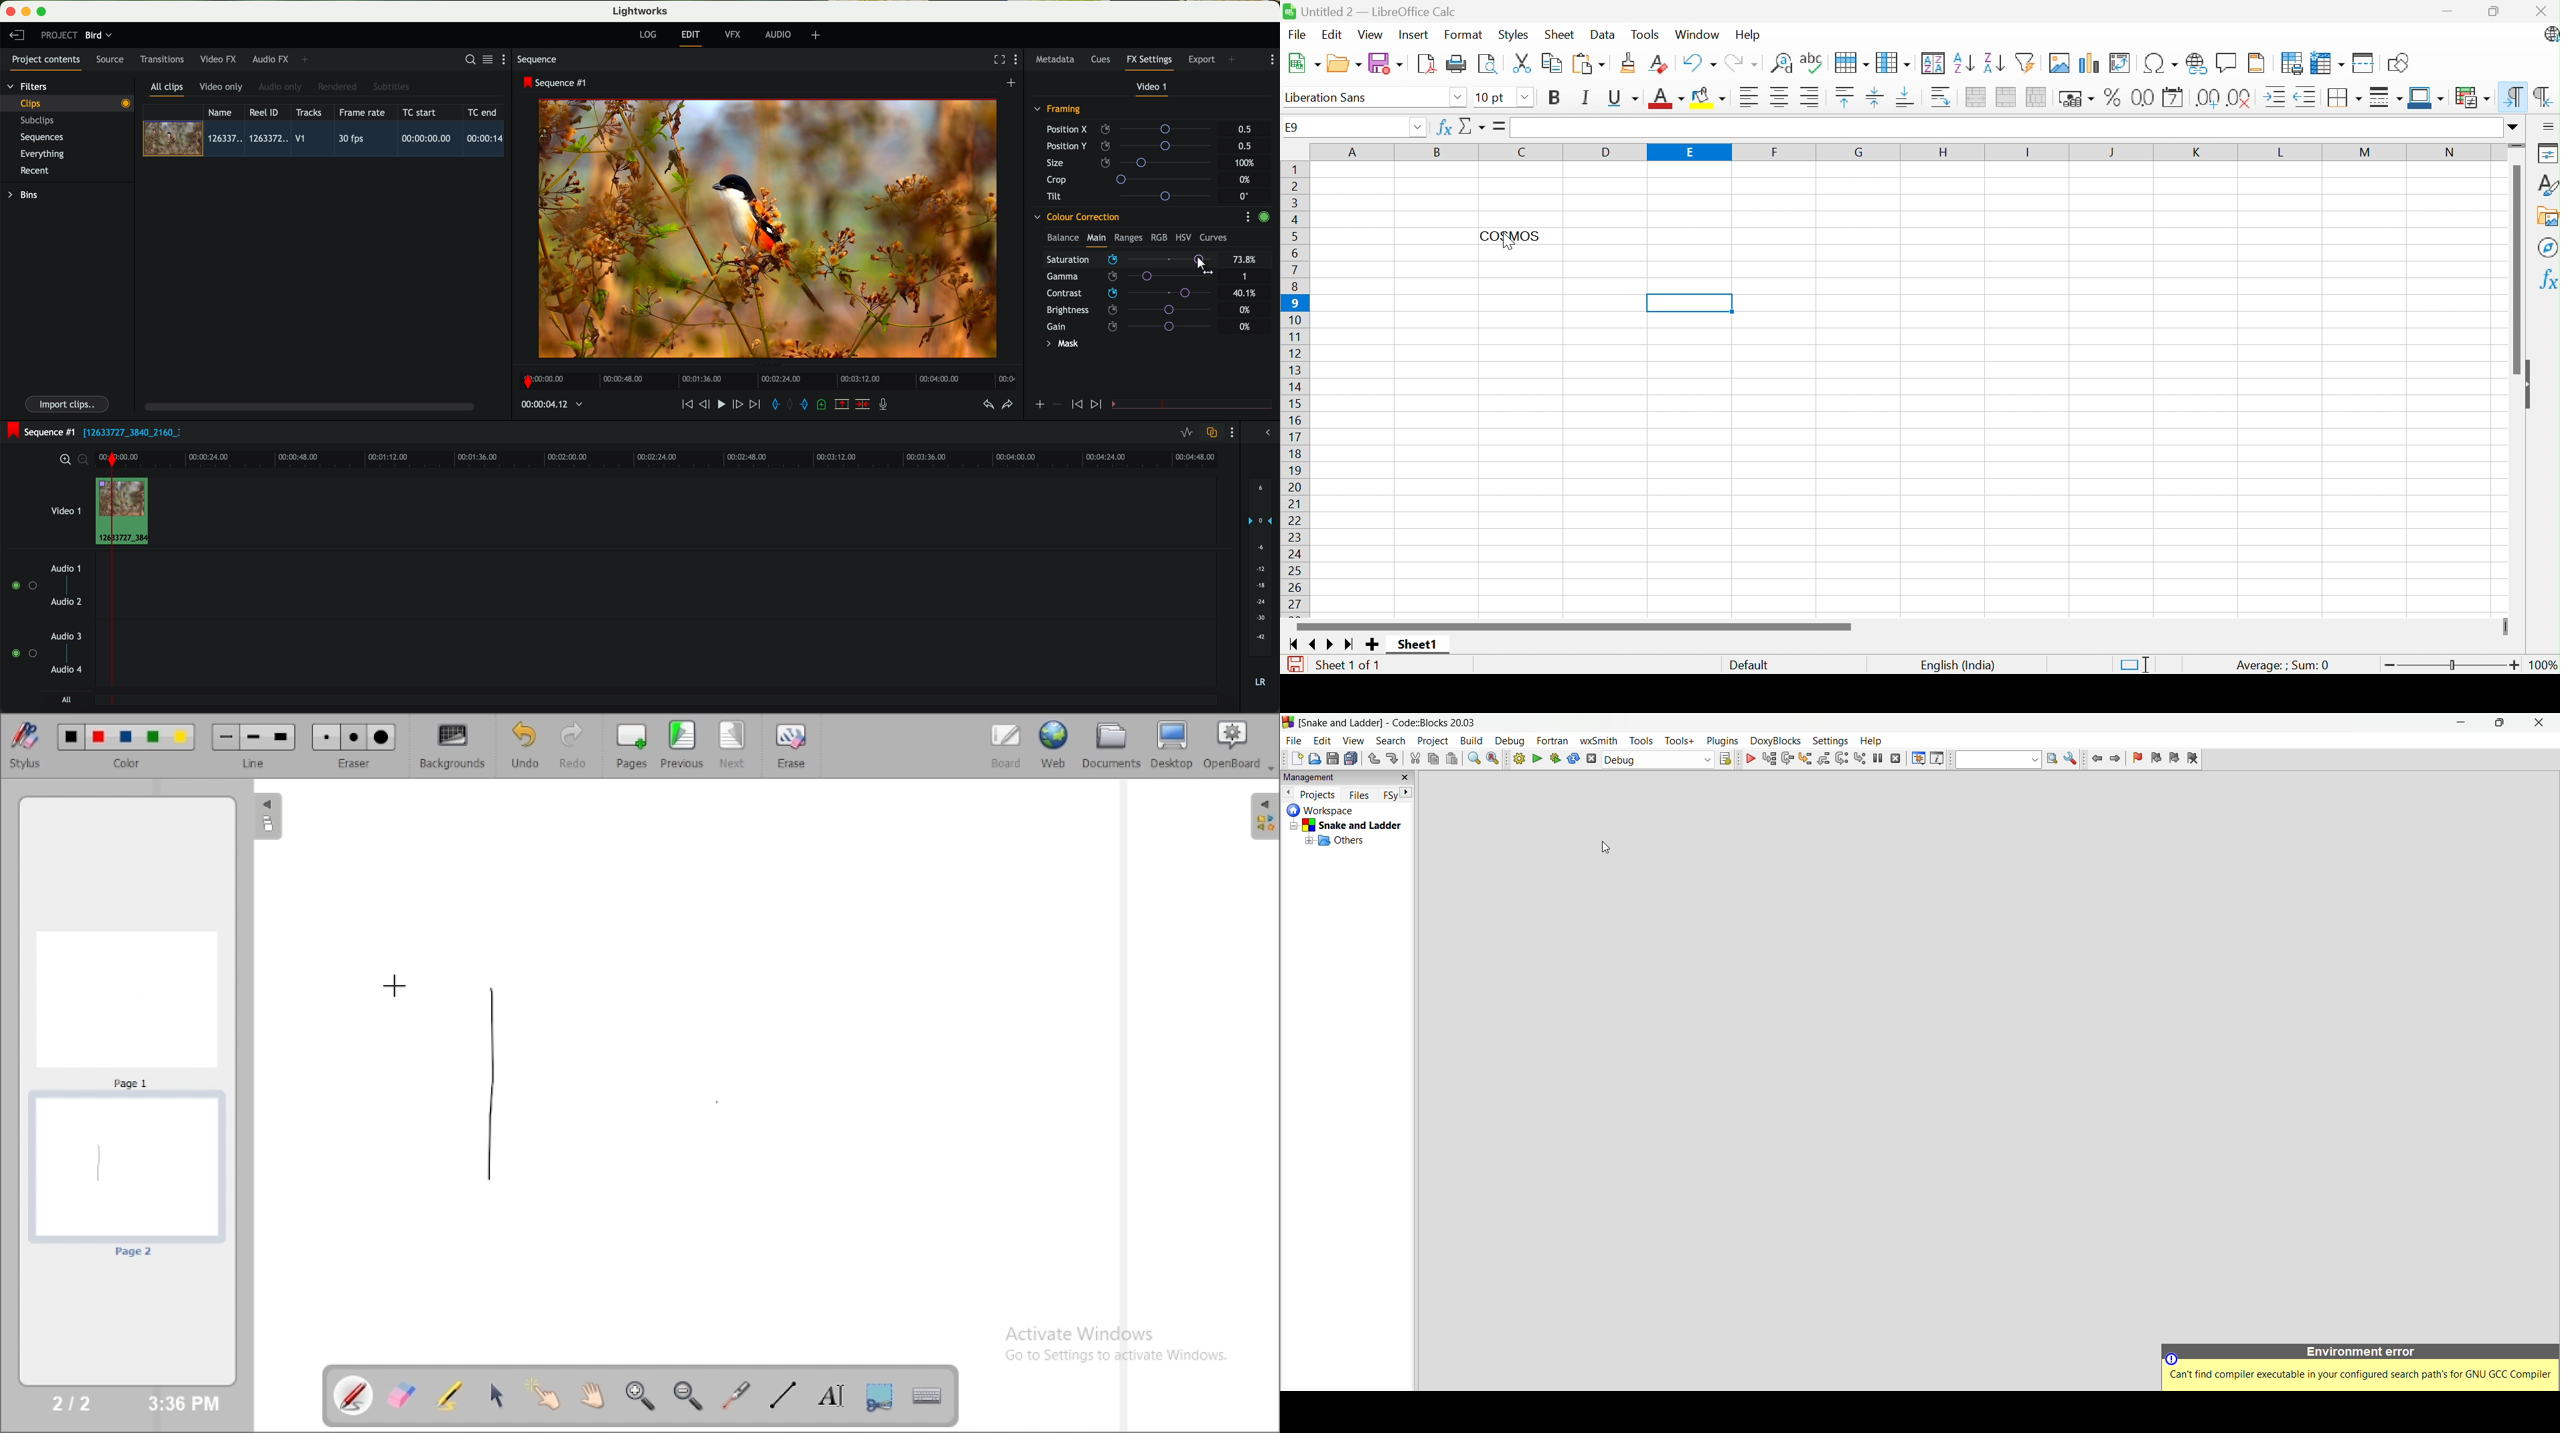 This screenshot has height=1456, width=2576. Describe the element at coordinates (1748, 35) in the screenshot. I see `Help` at that location.